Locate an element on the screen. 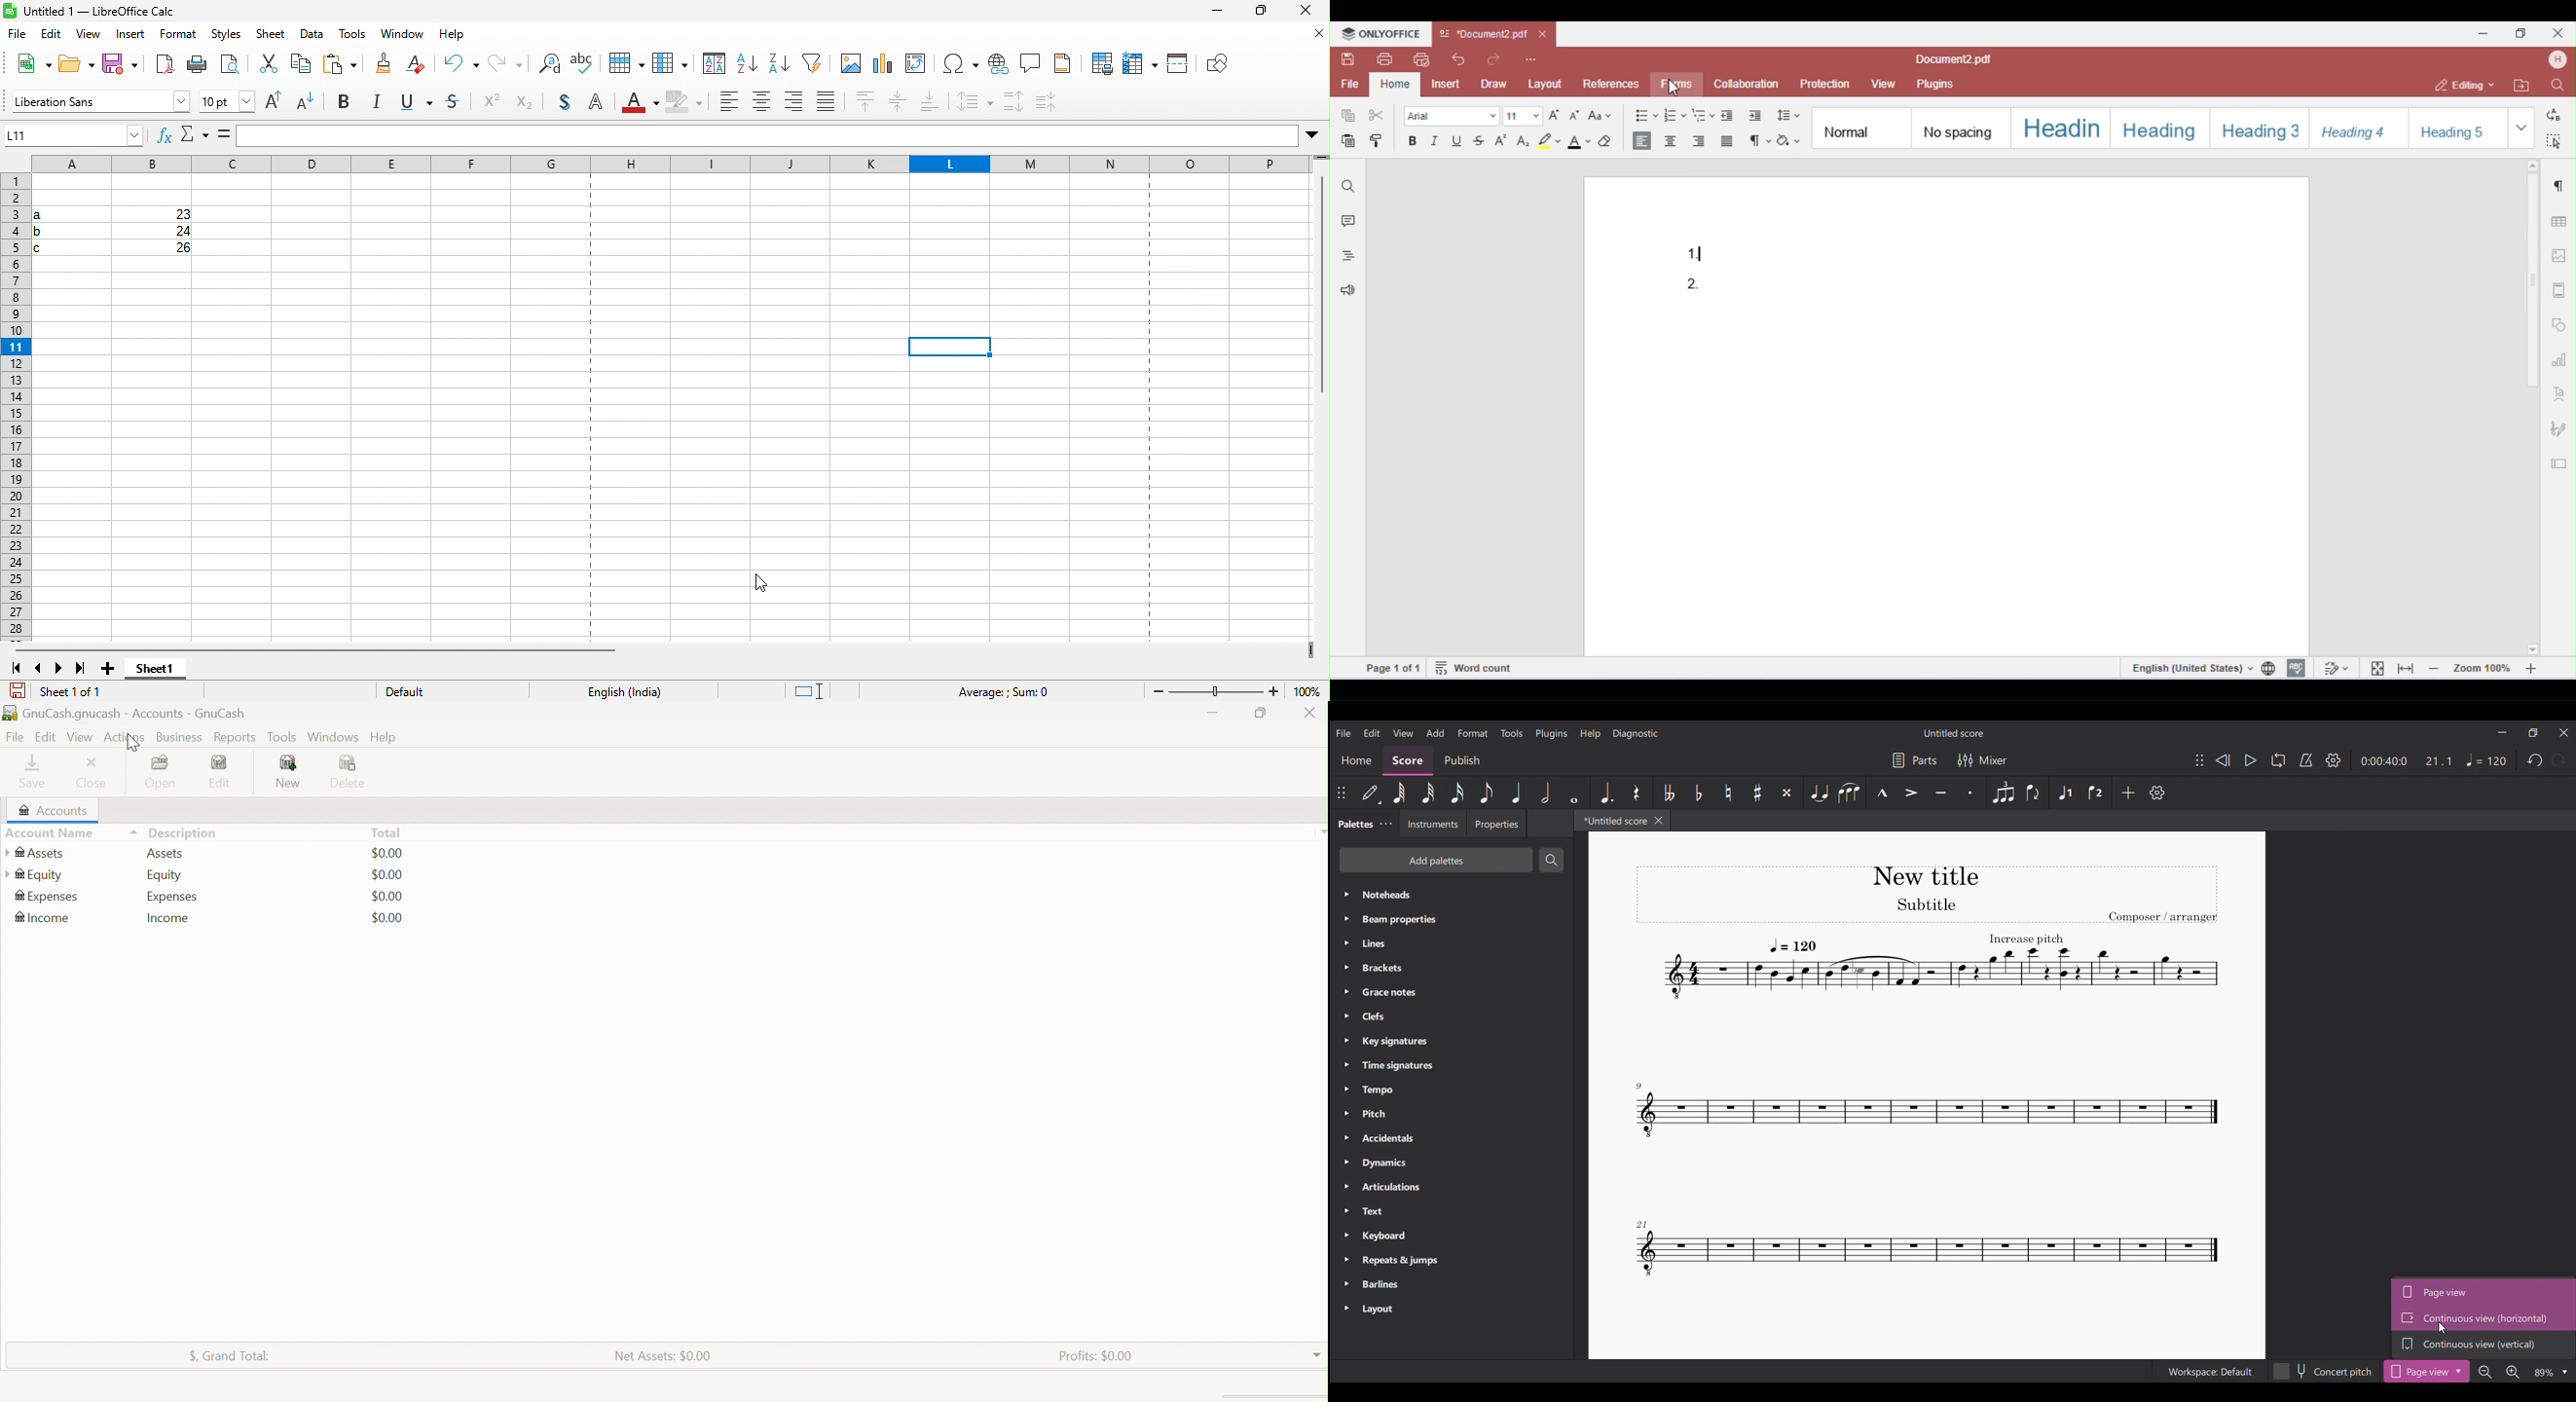 The width and height of the screenshot is (2576, 1428). function wizard is located at coordinates (161, 135).